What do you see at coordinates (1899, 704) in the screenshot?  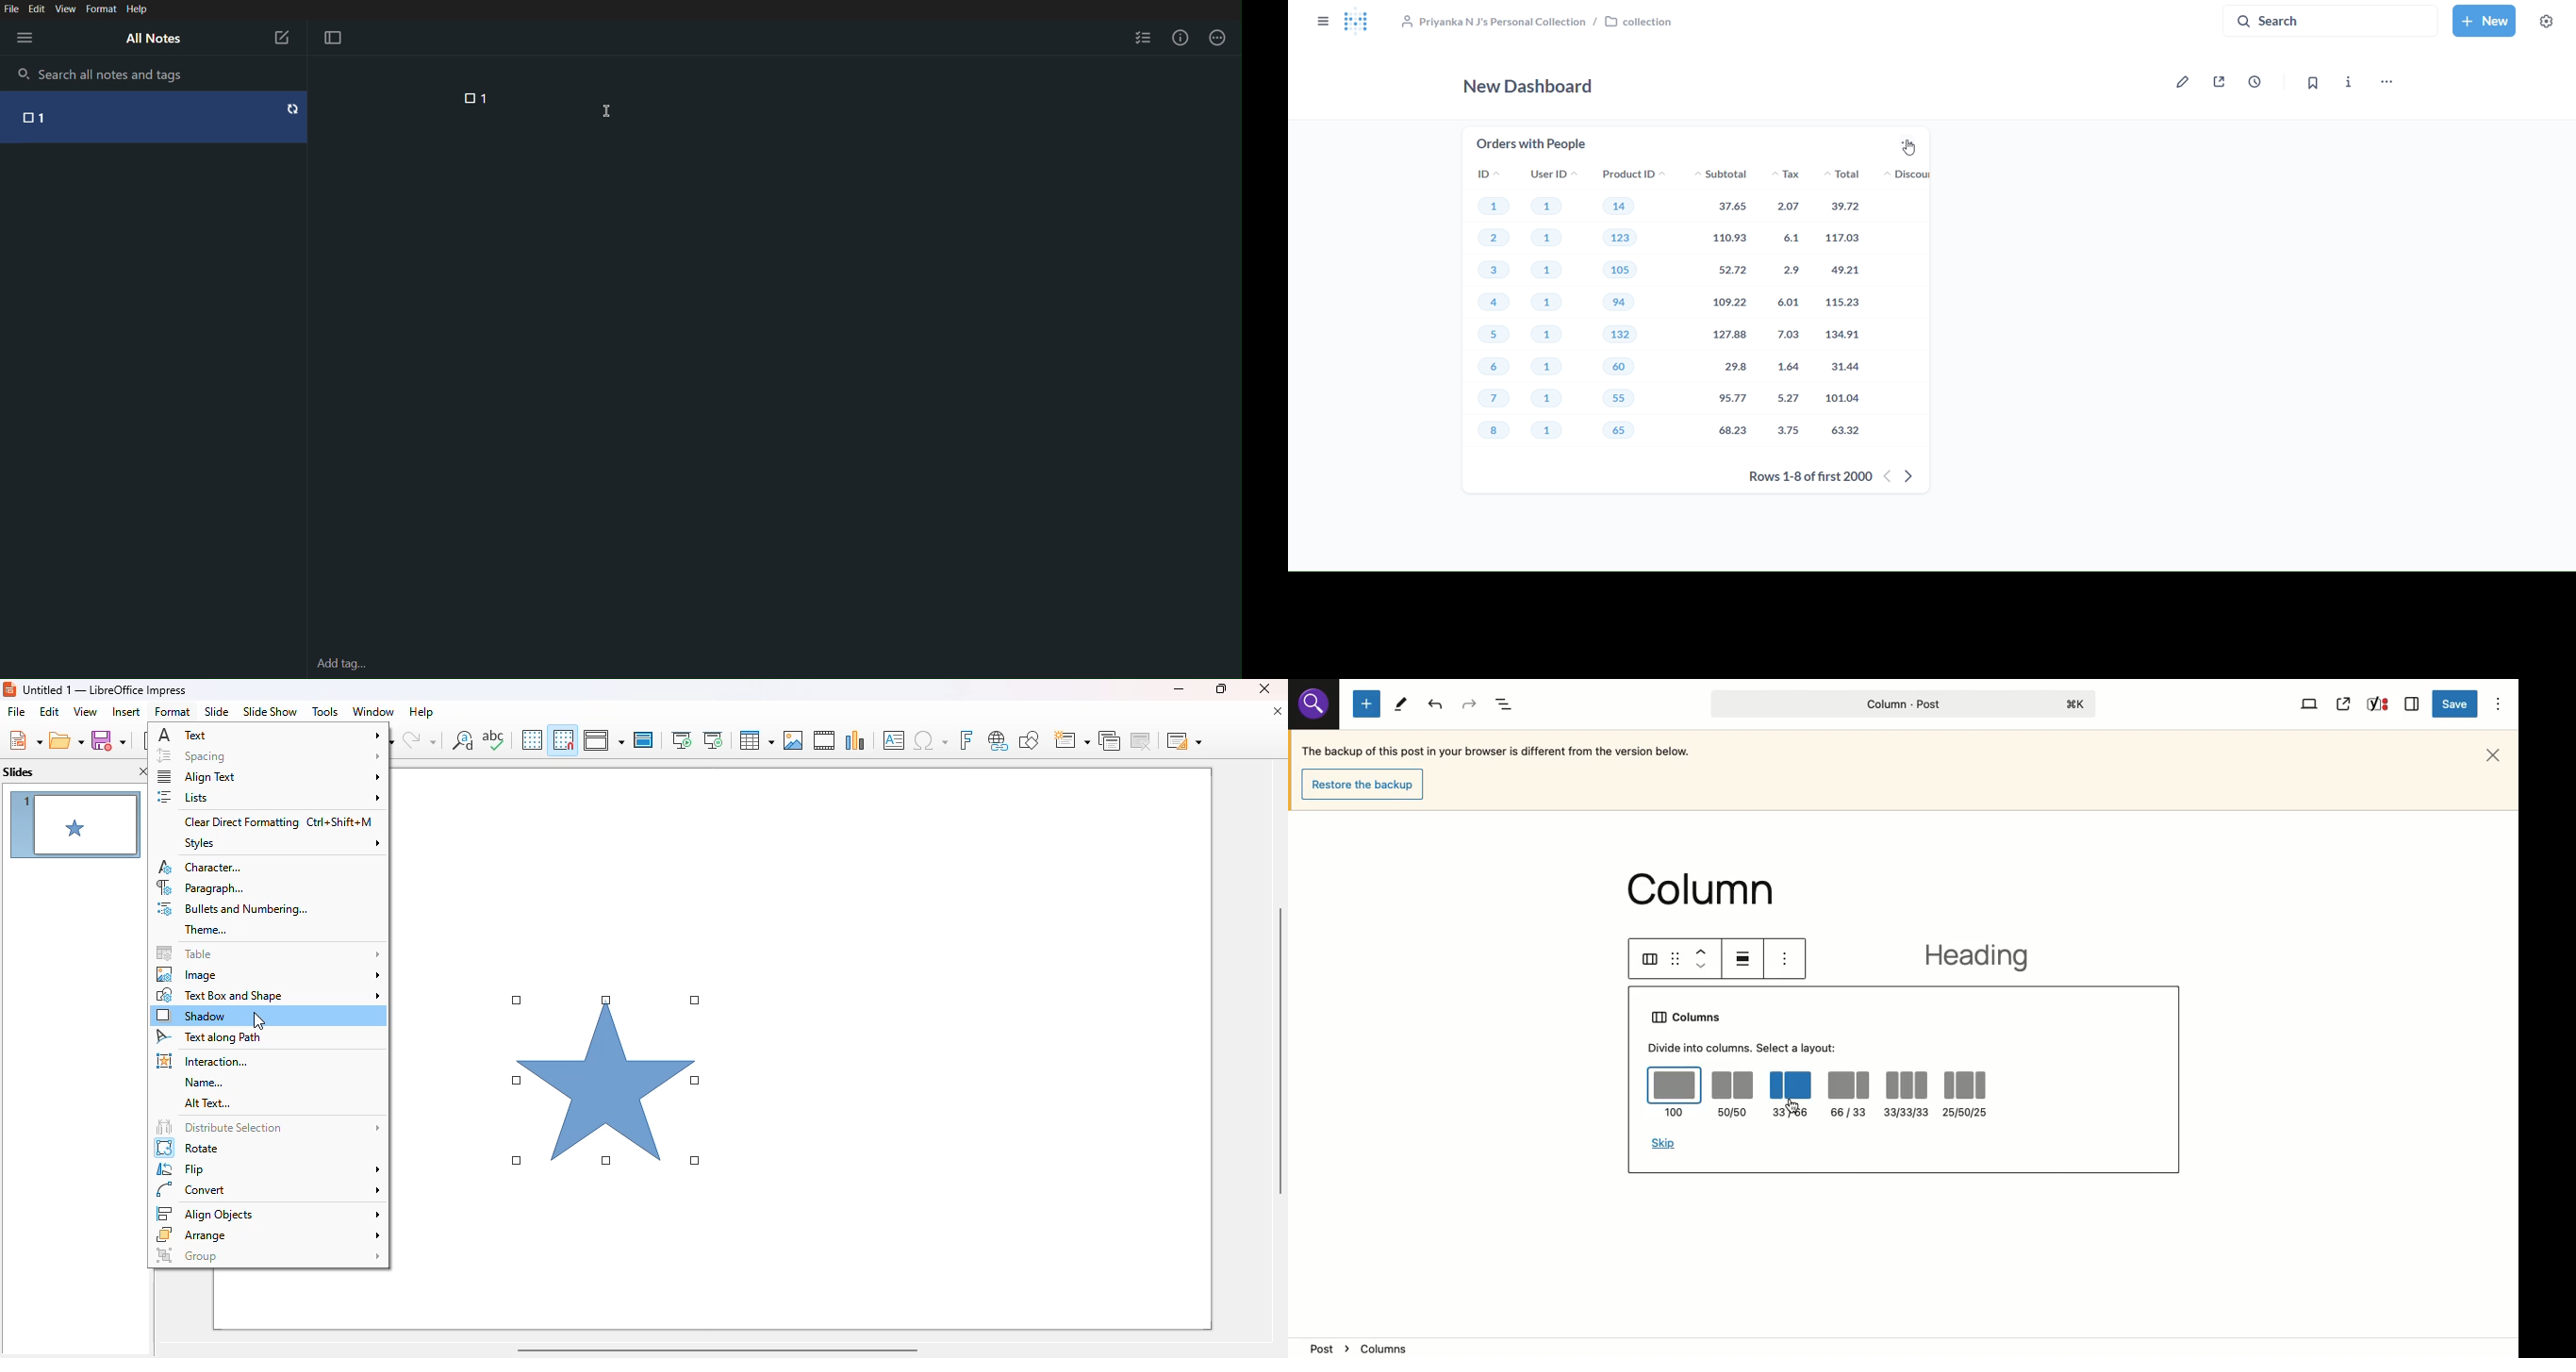 I see `Title` at bounding box center [1899, 704].